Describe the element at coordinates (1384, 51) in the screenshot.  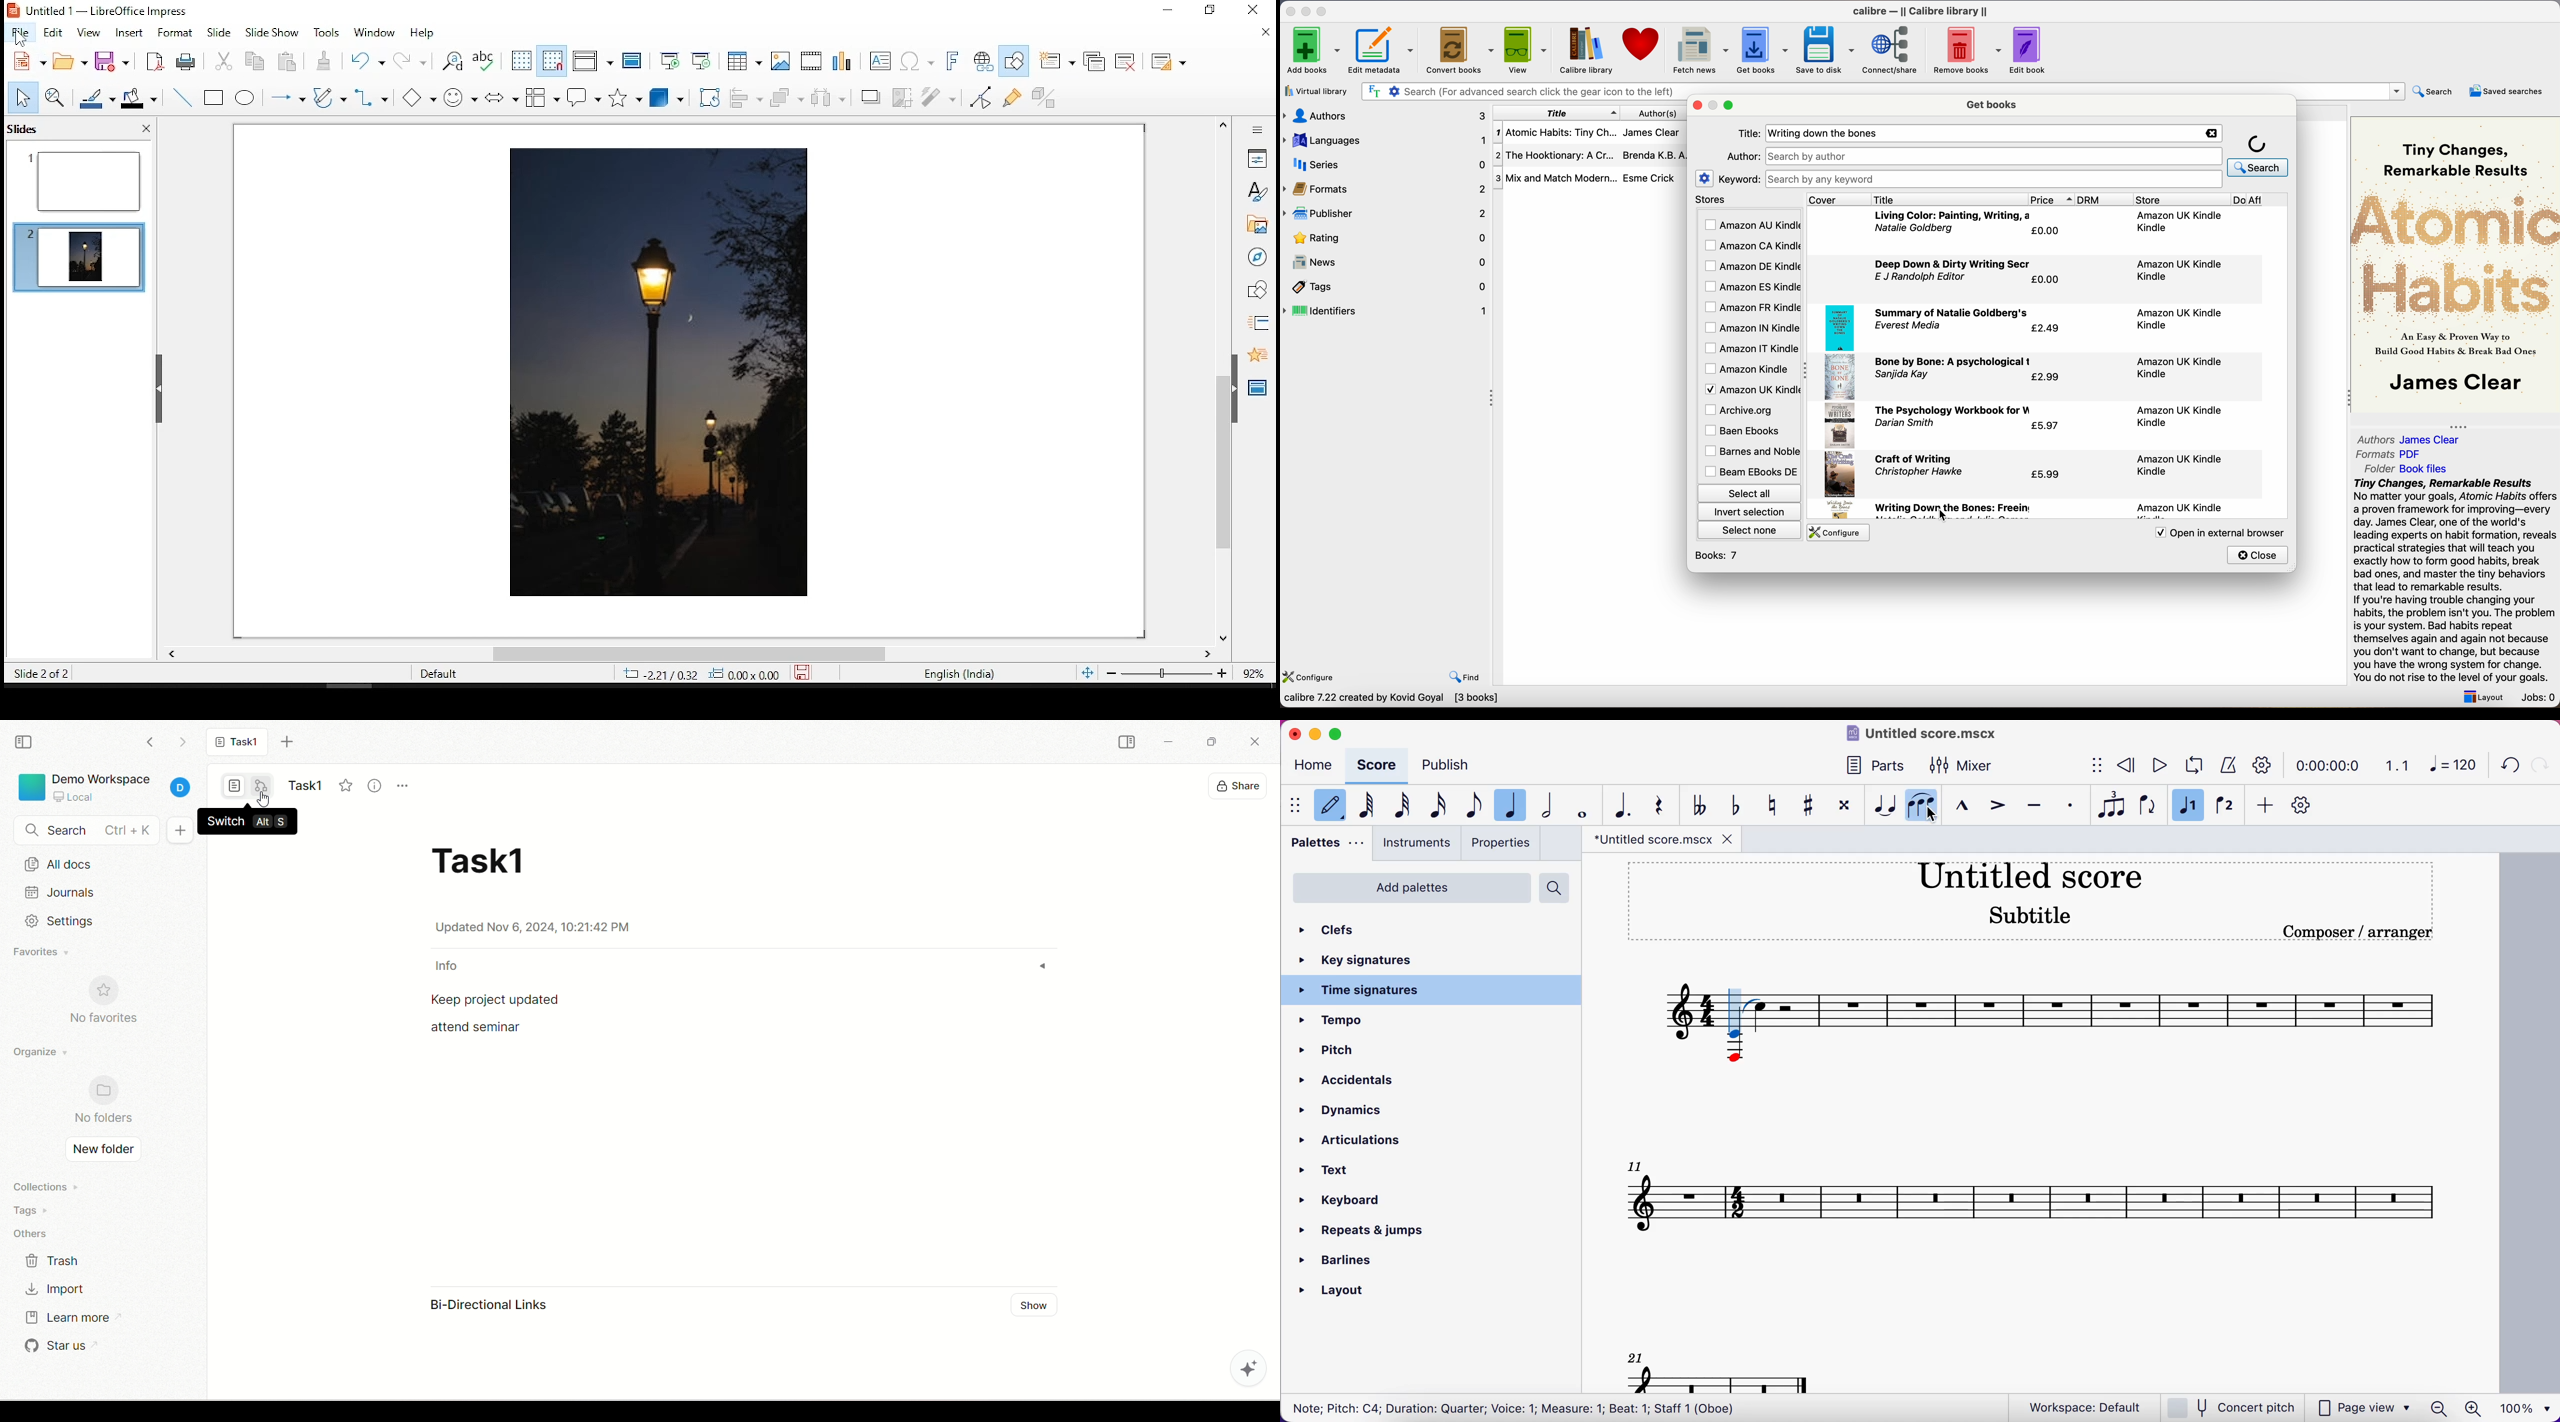
I see `edit metadata` at that location.